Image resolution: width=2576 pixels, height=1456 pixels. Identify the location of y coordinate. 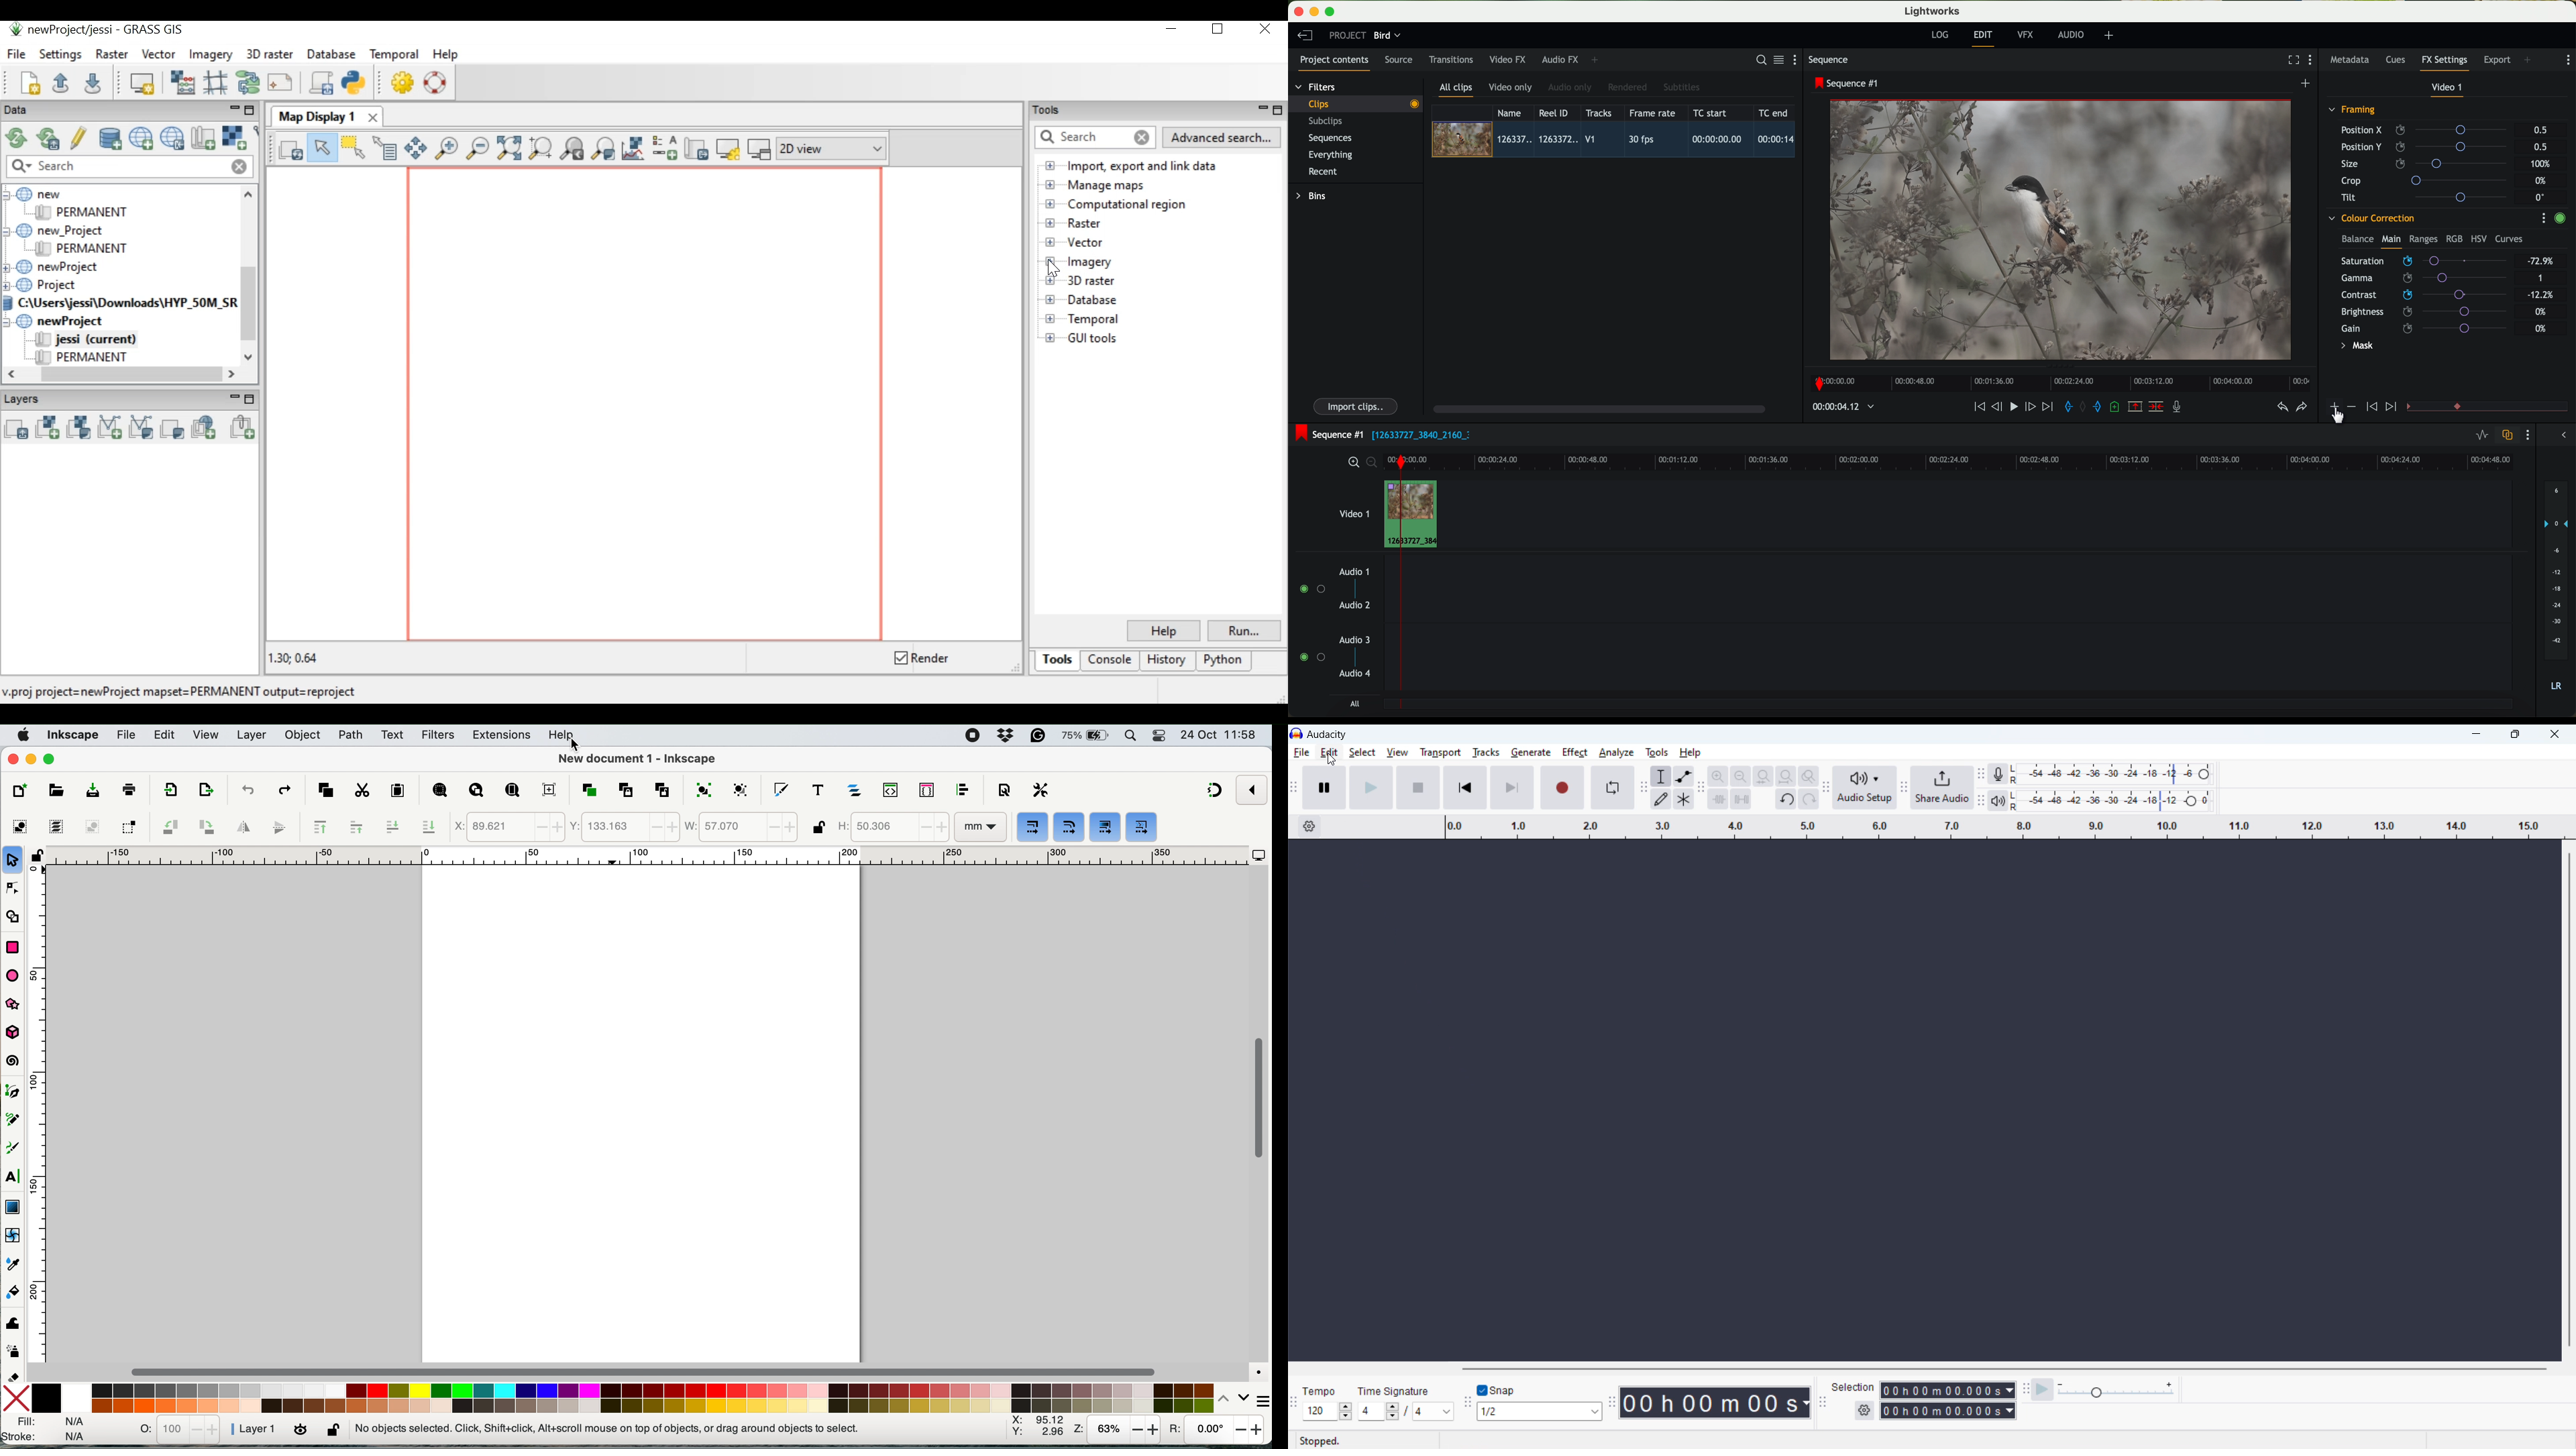
(622, 828).